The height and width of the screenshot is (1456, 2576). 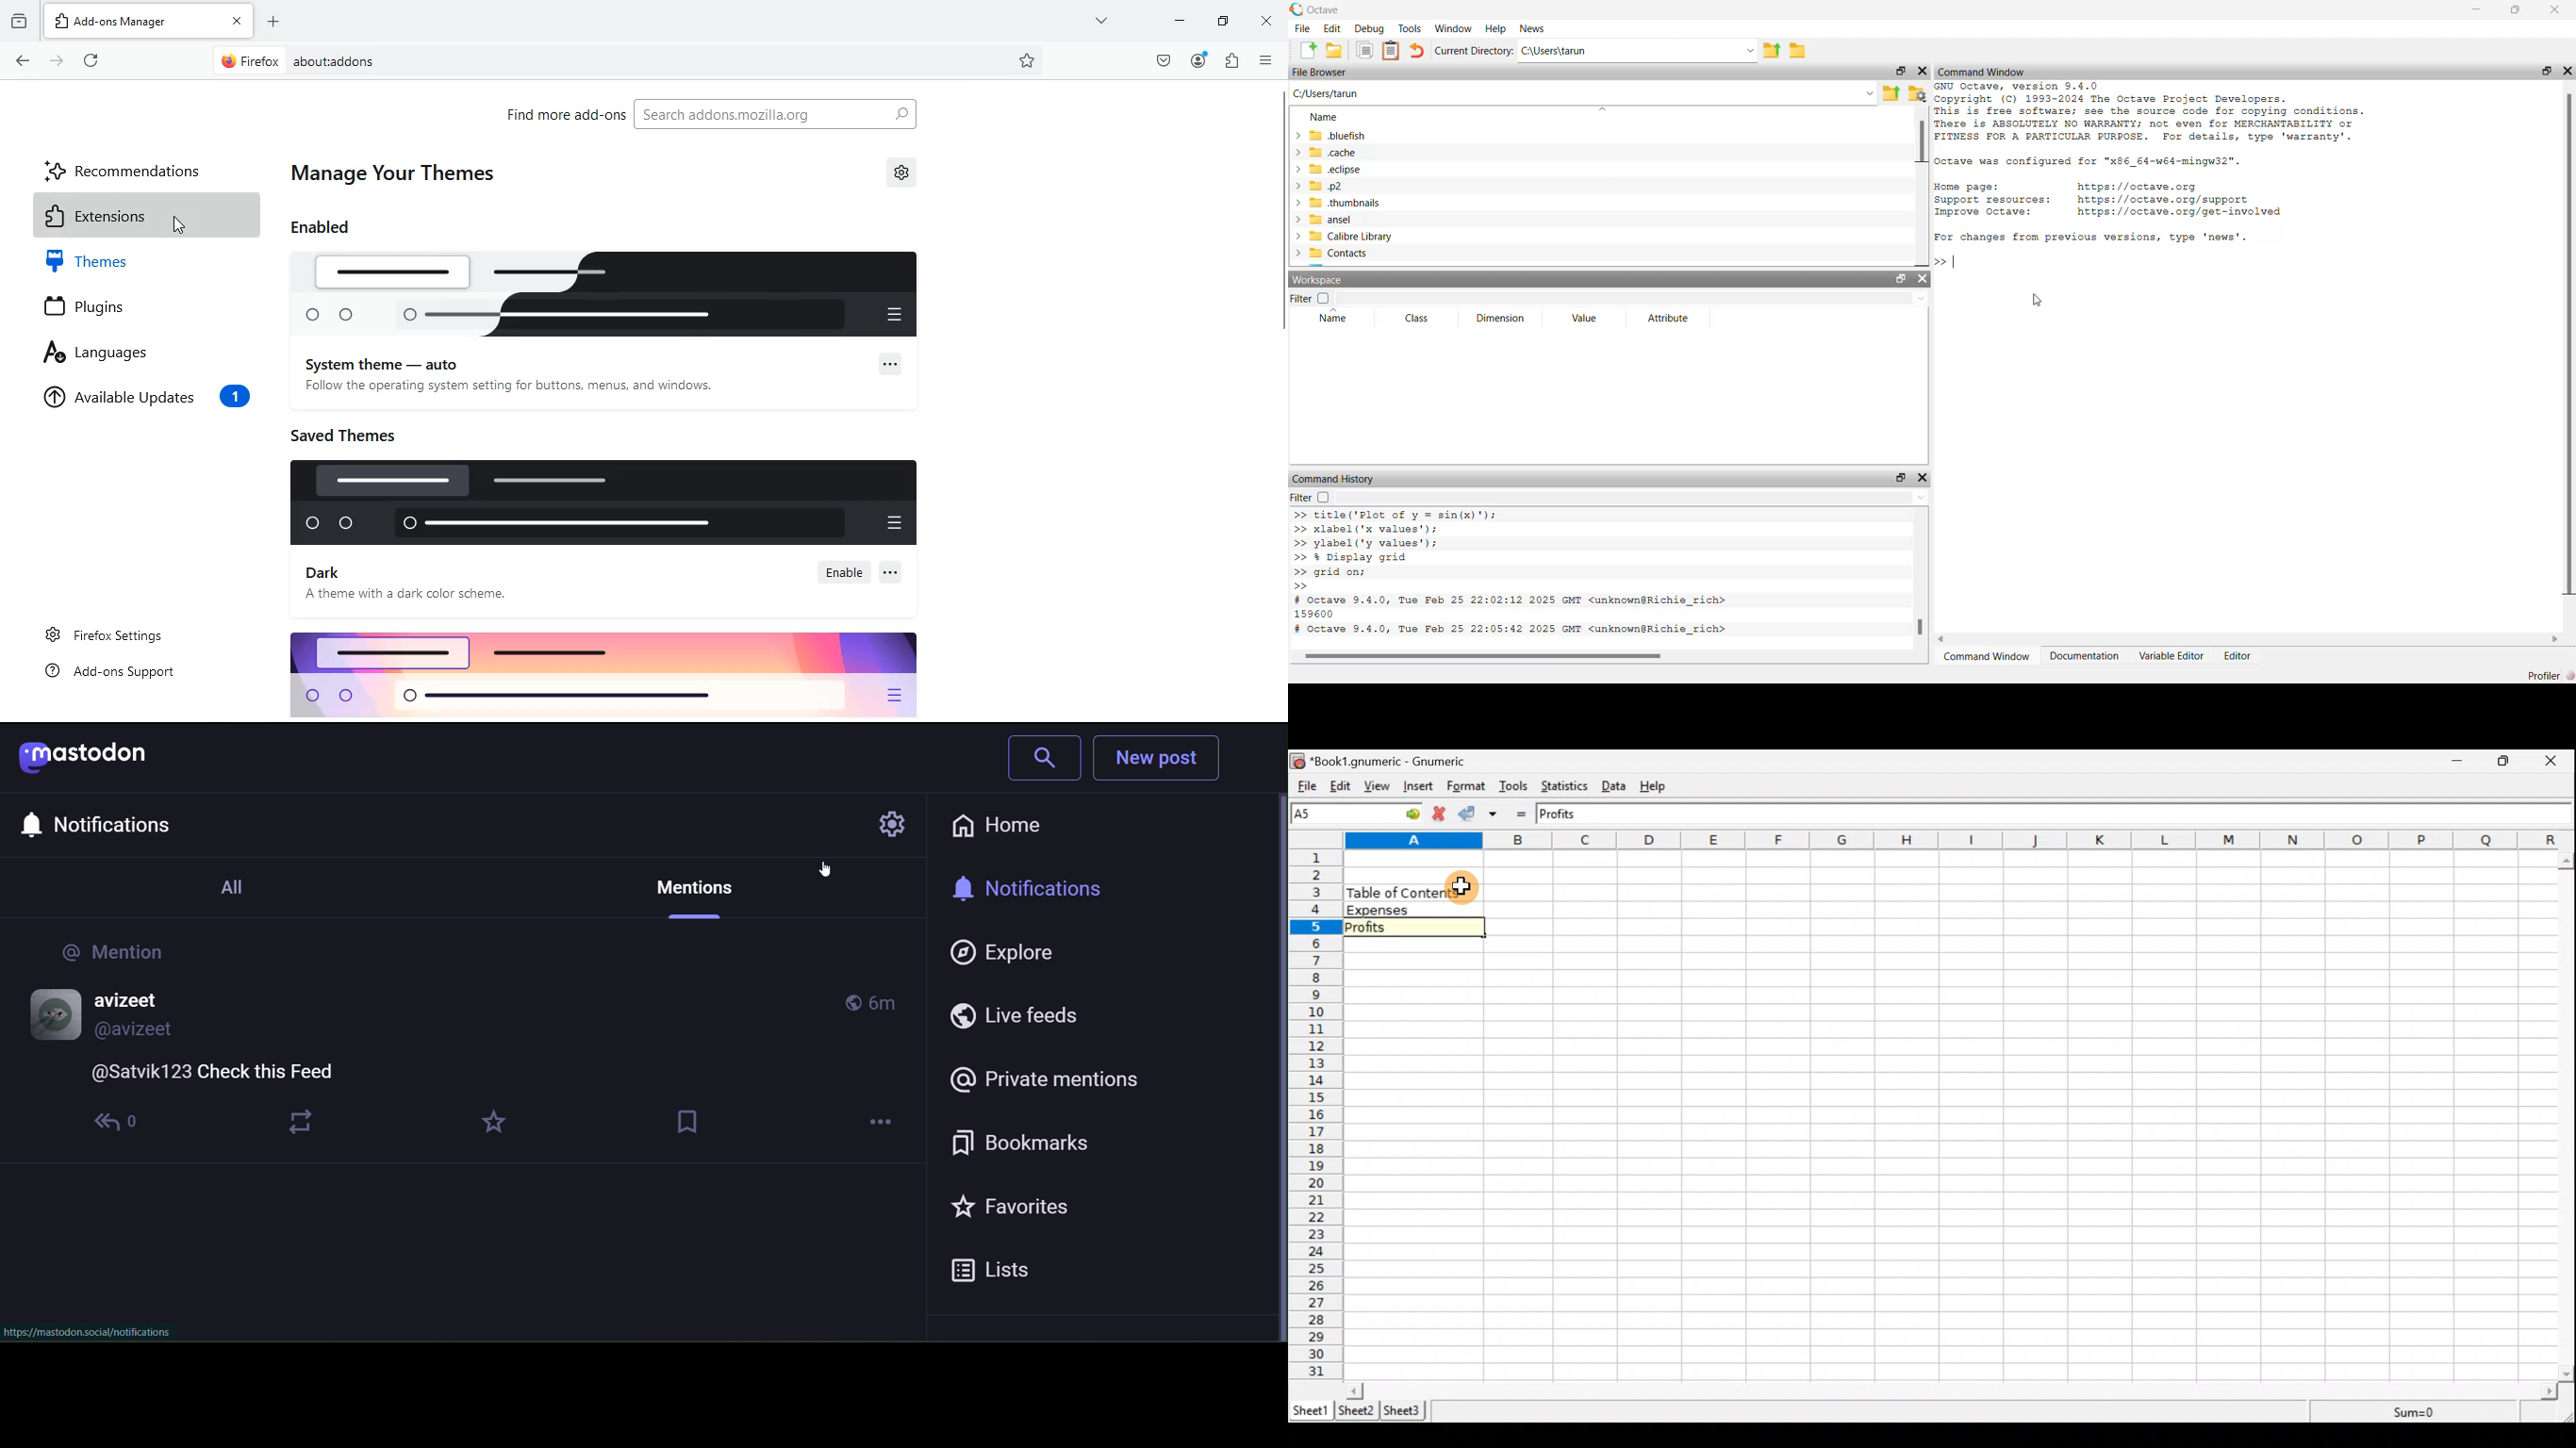 What do you see at coordinates (238, 19) in the screenshot?
I see `close tab` at bounding box center [238, 19].